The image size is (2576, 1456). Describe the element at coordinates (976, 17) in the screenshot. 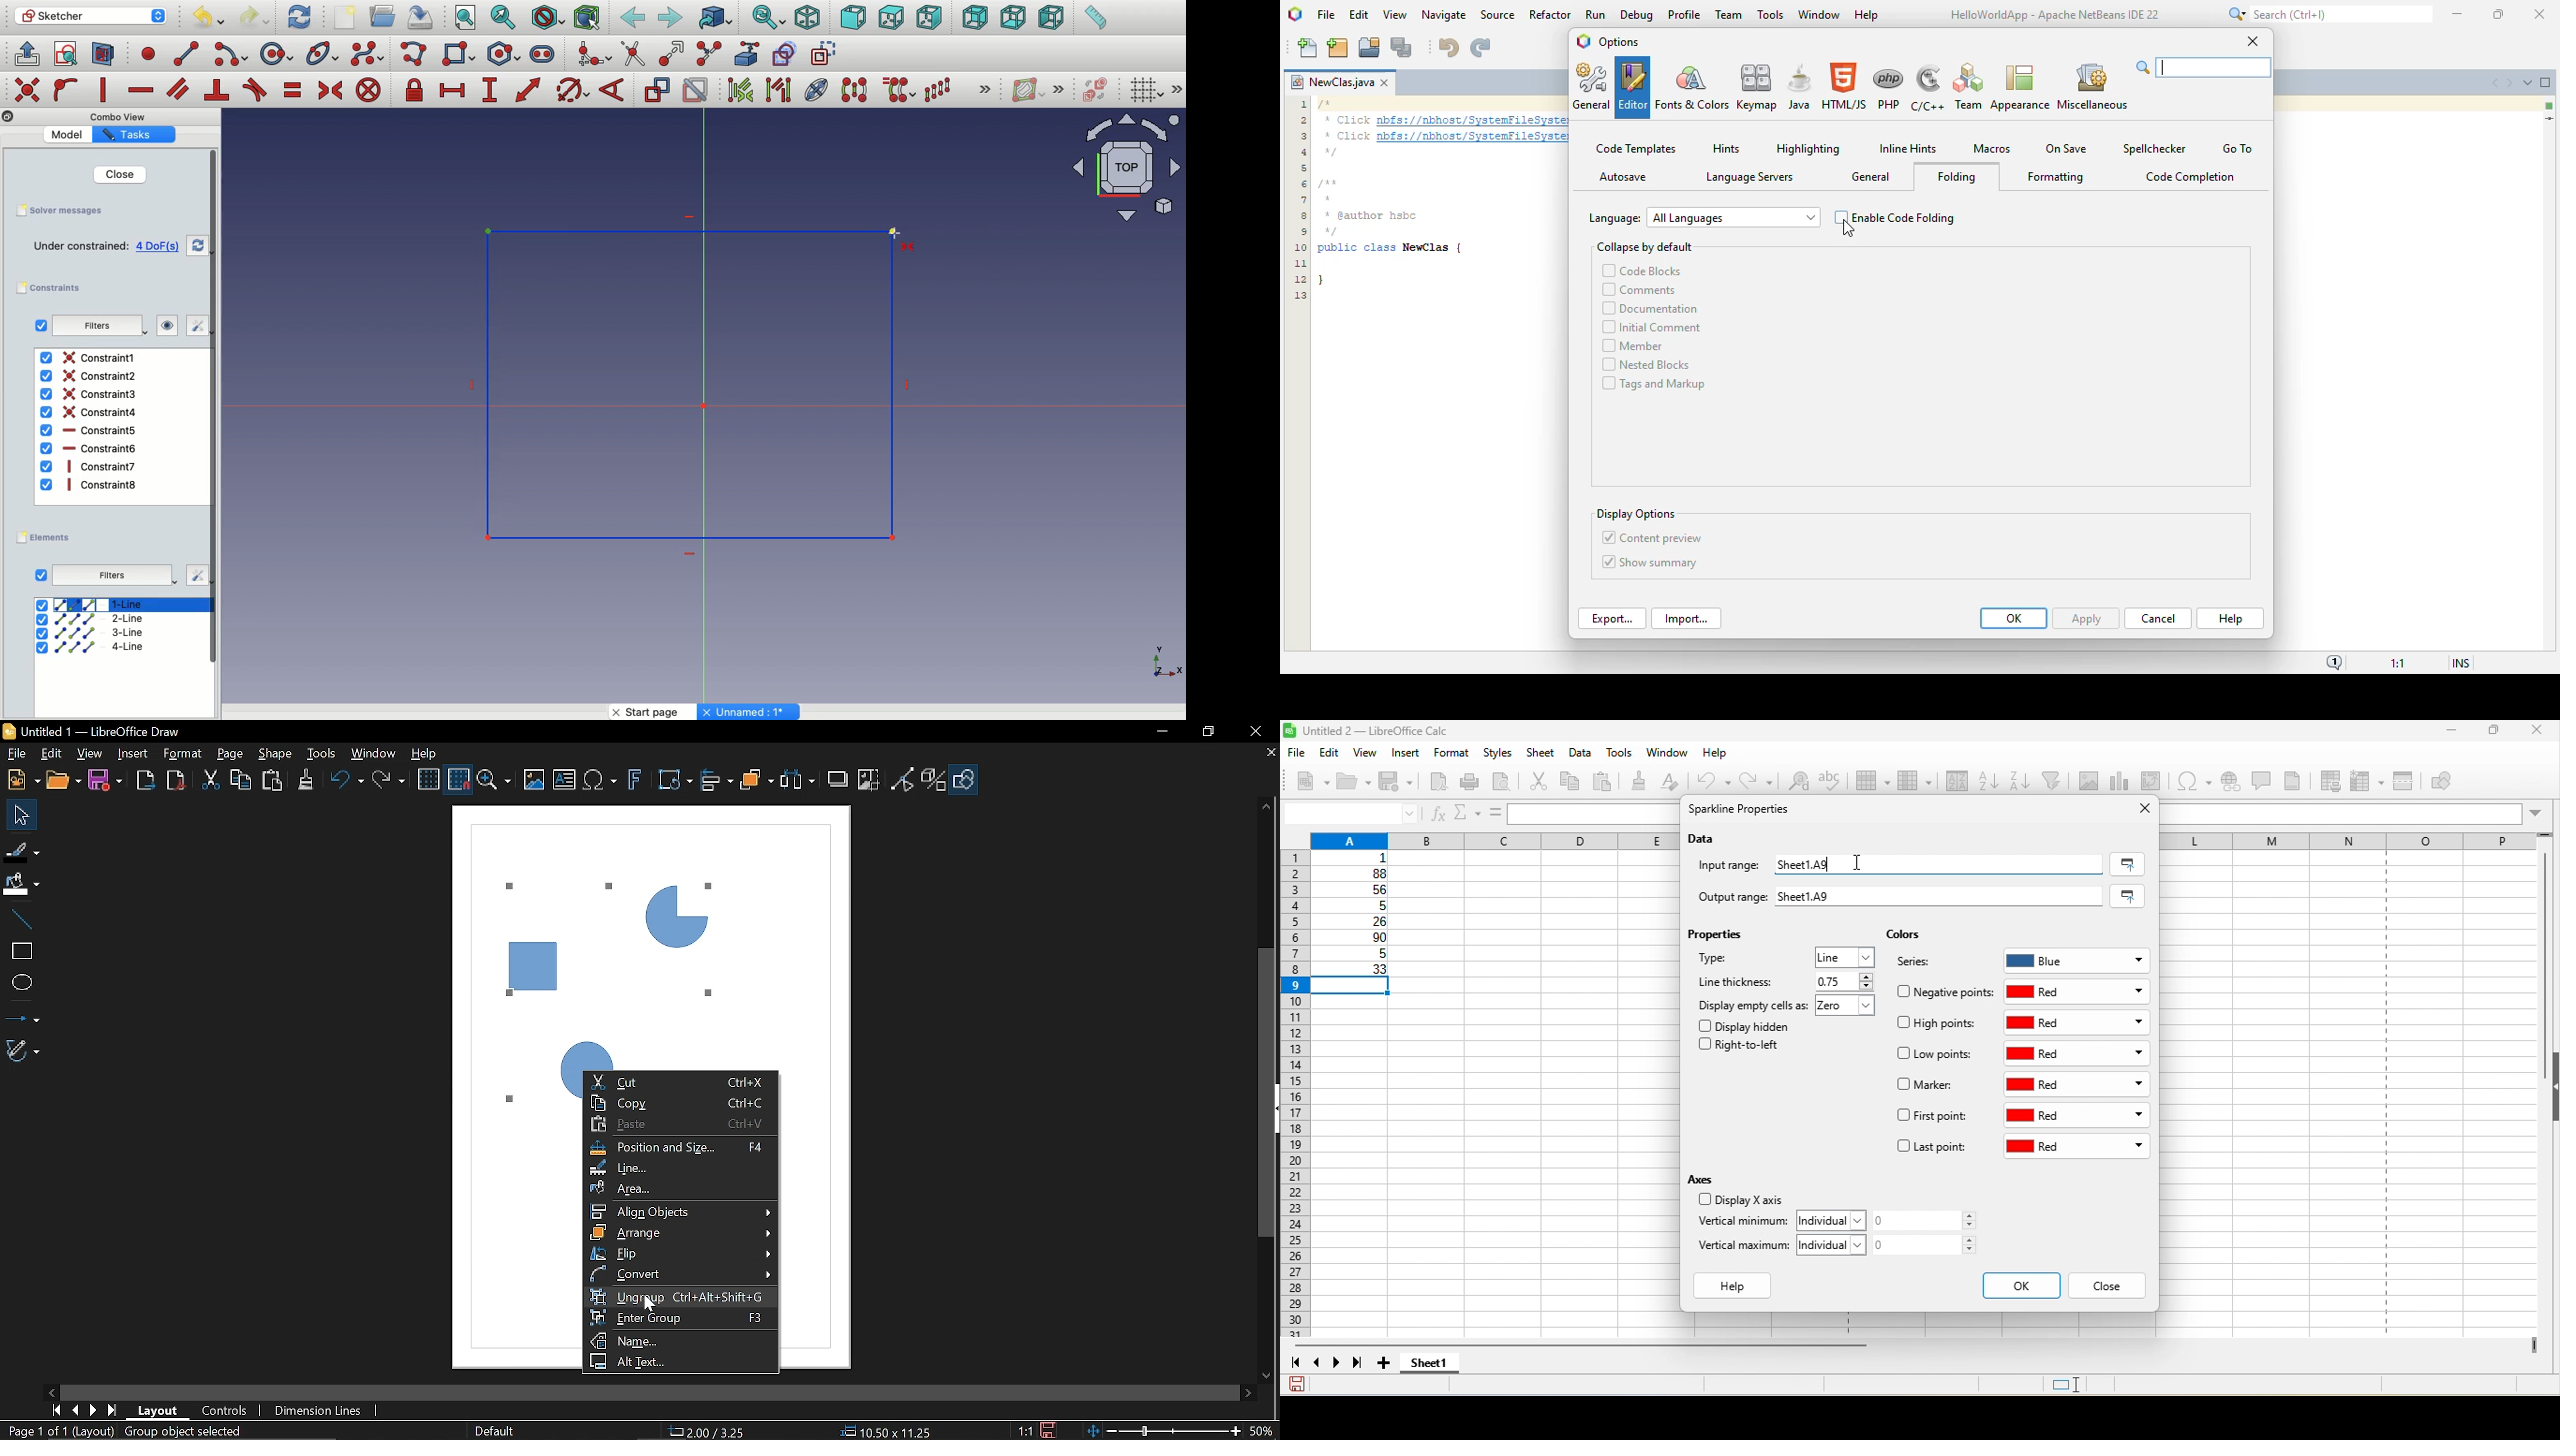

I see `Back` at that location.